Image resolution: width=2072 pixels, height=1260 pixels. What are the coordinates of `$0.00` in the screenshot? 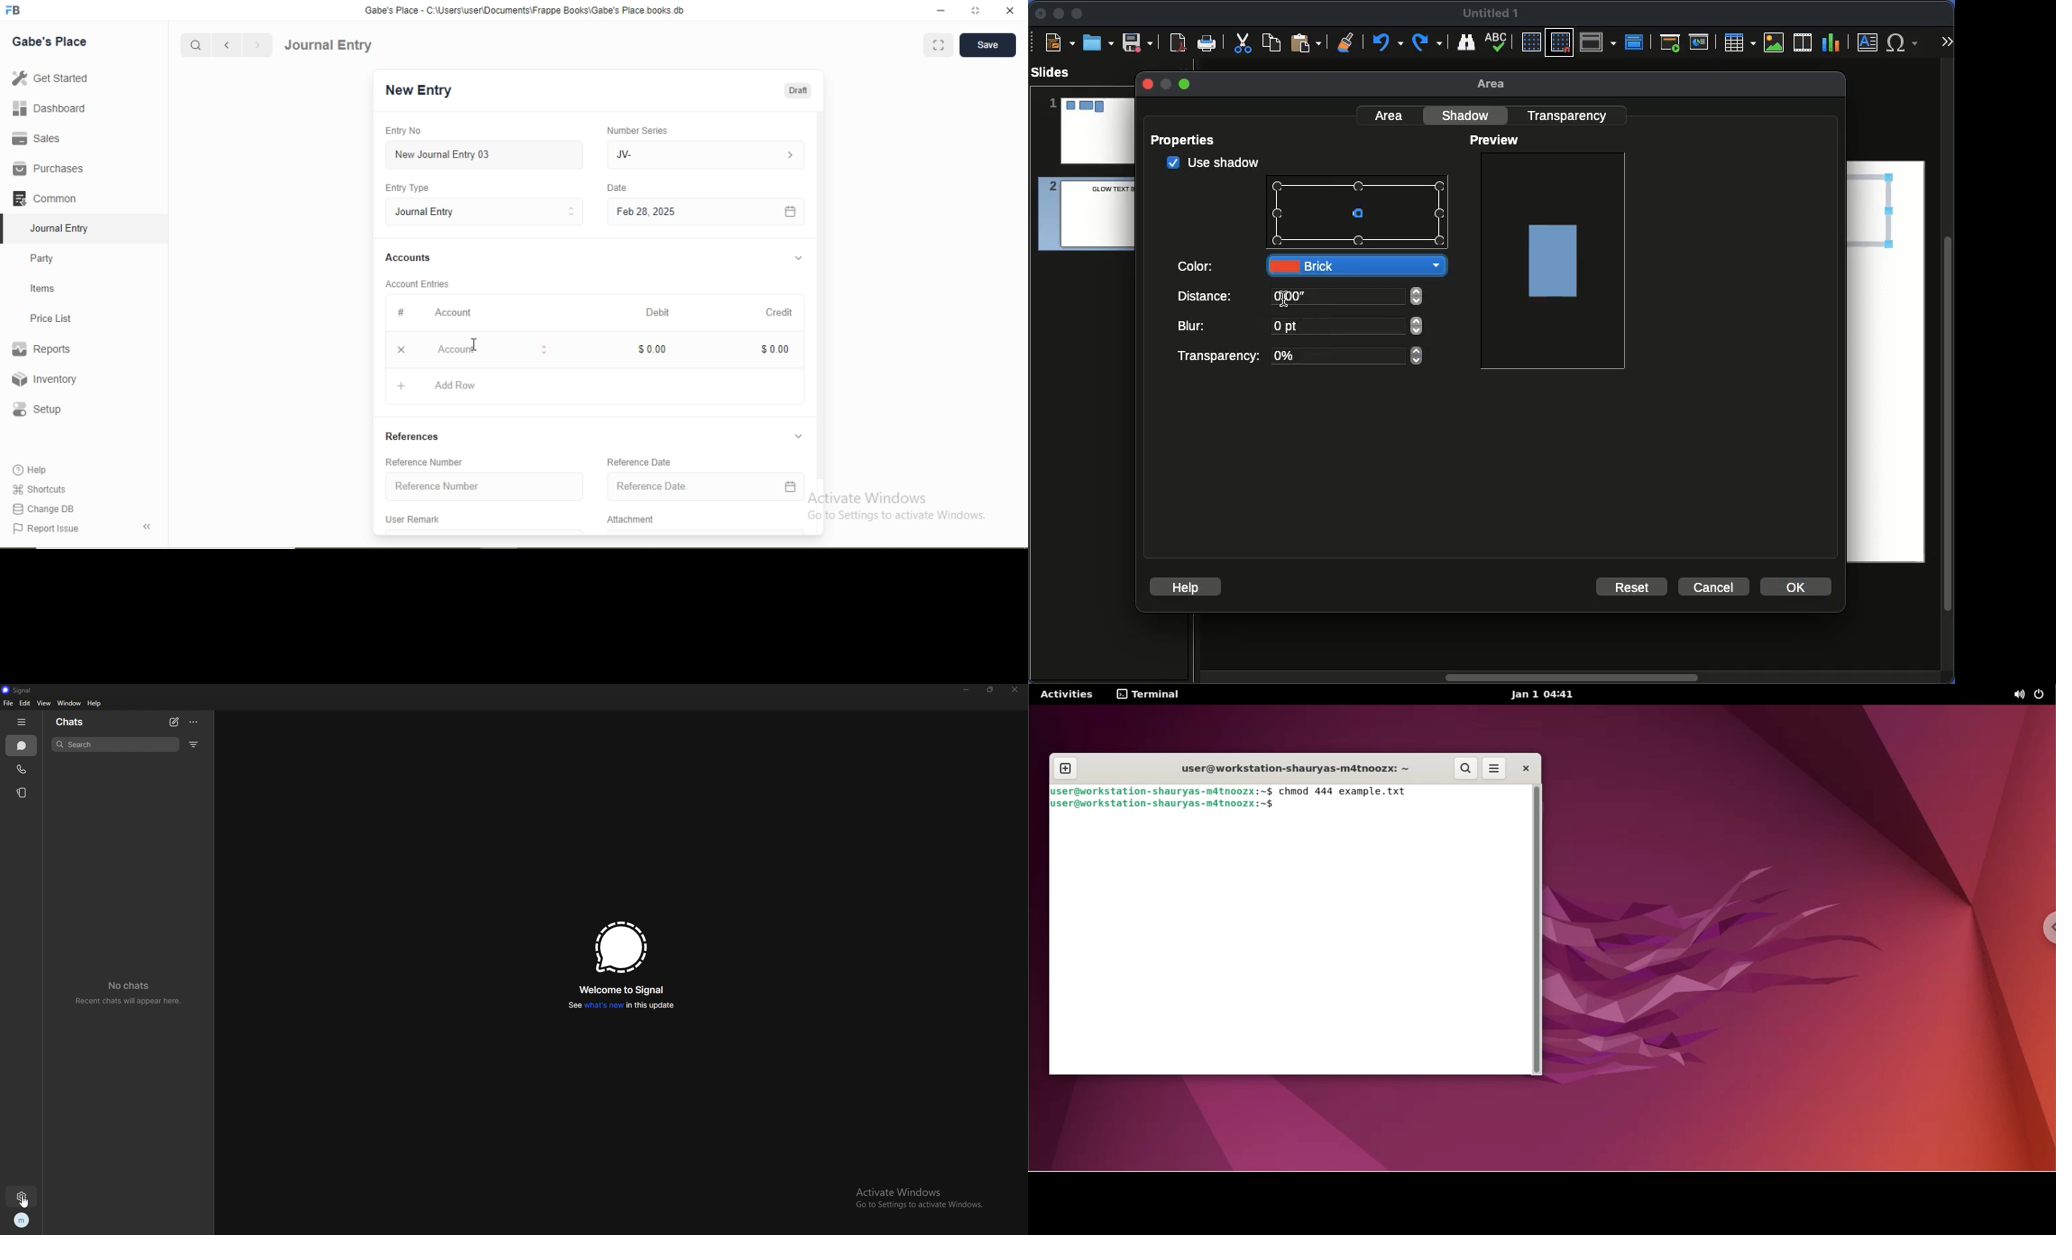 It's located at (652, 349).